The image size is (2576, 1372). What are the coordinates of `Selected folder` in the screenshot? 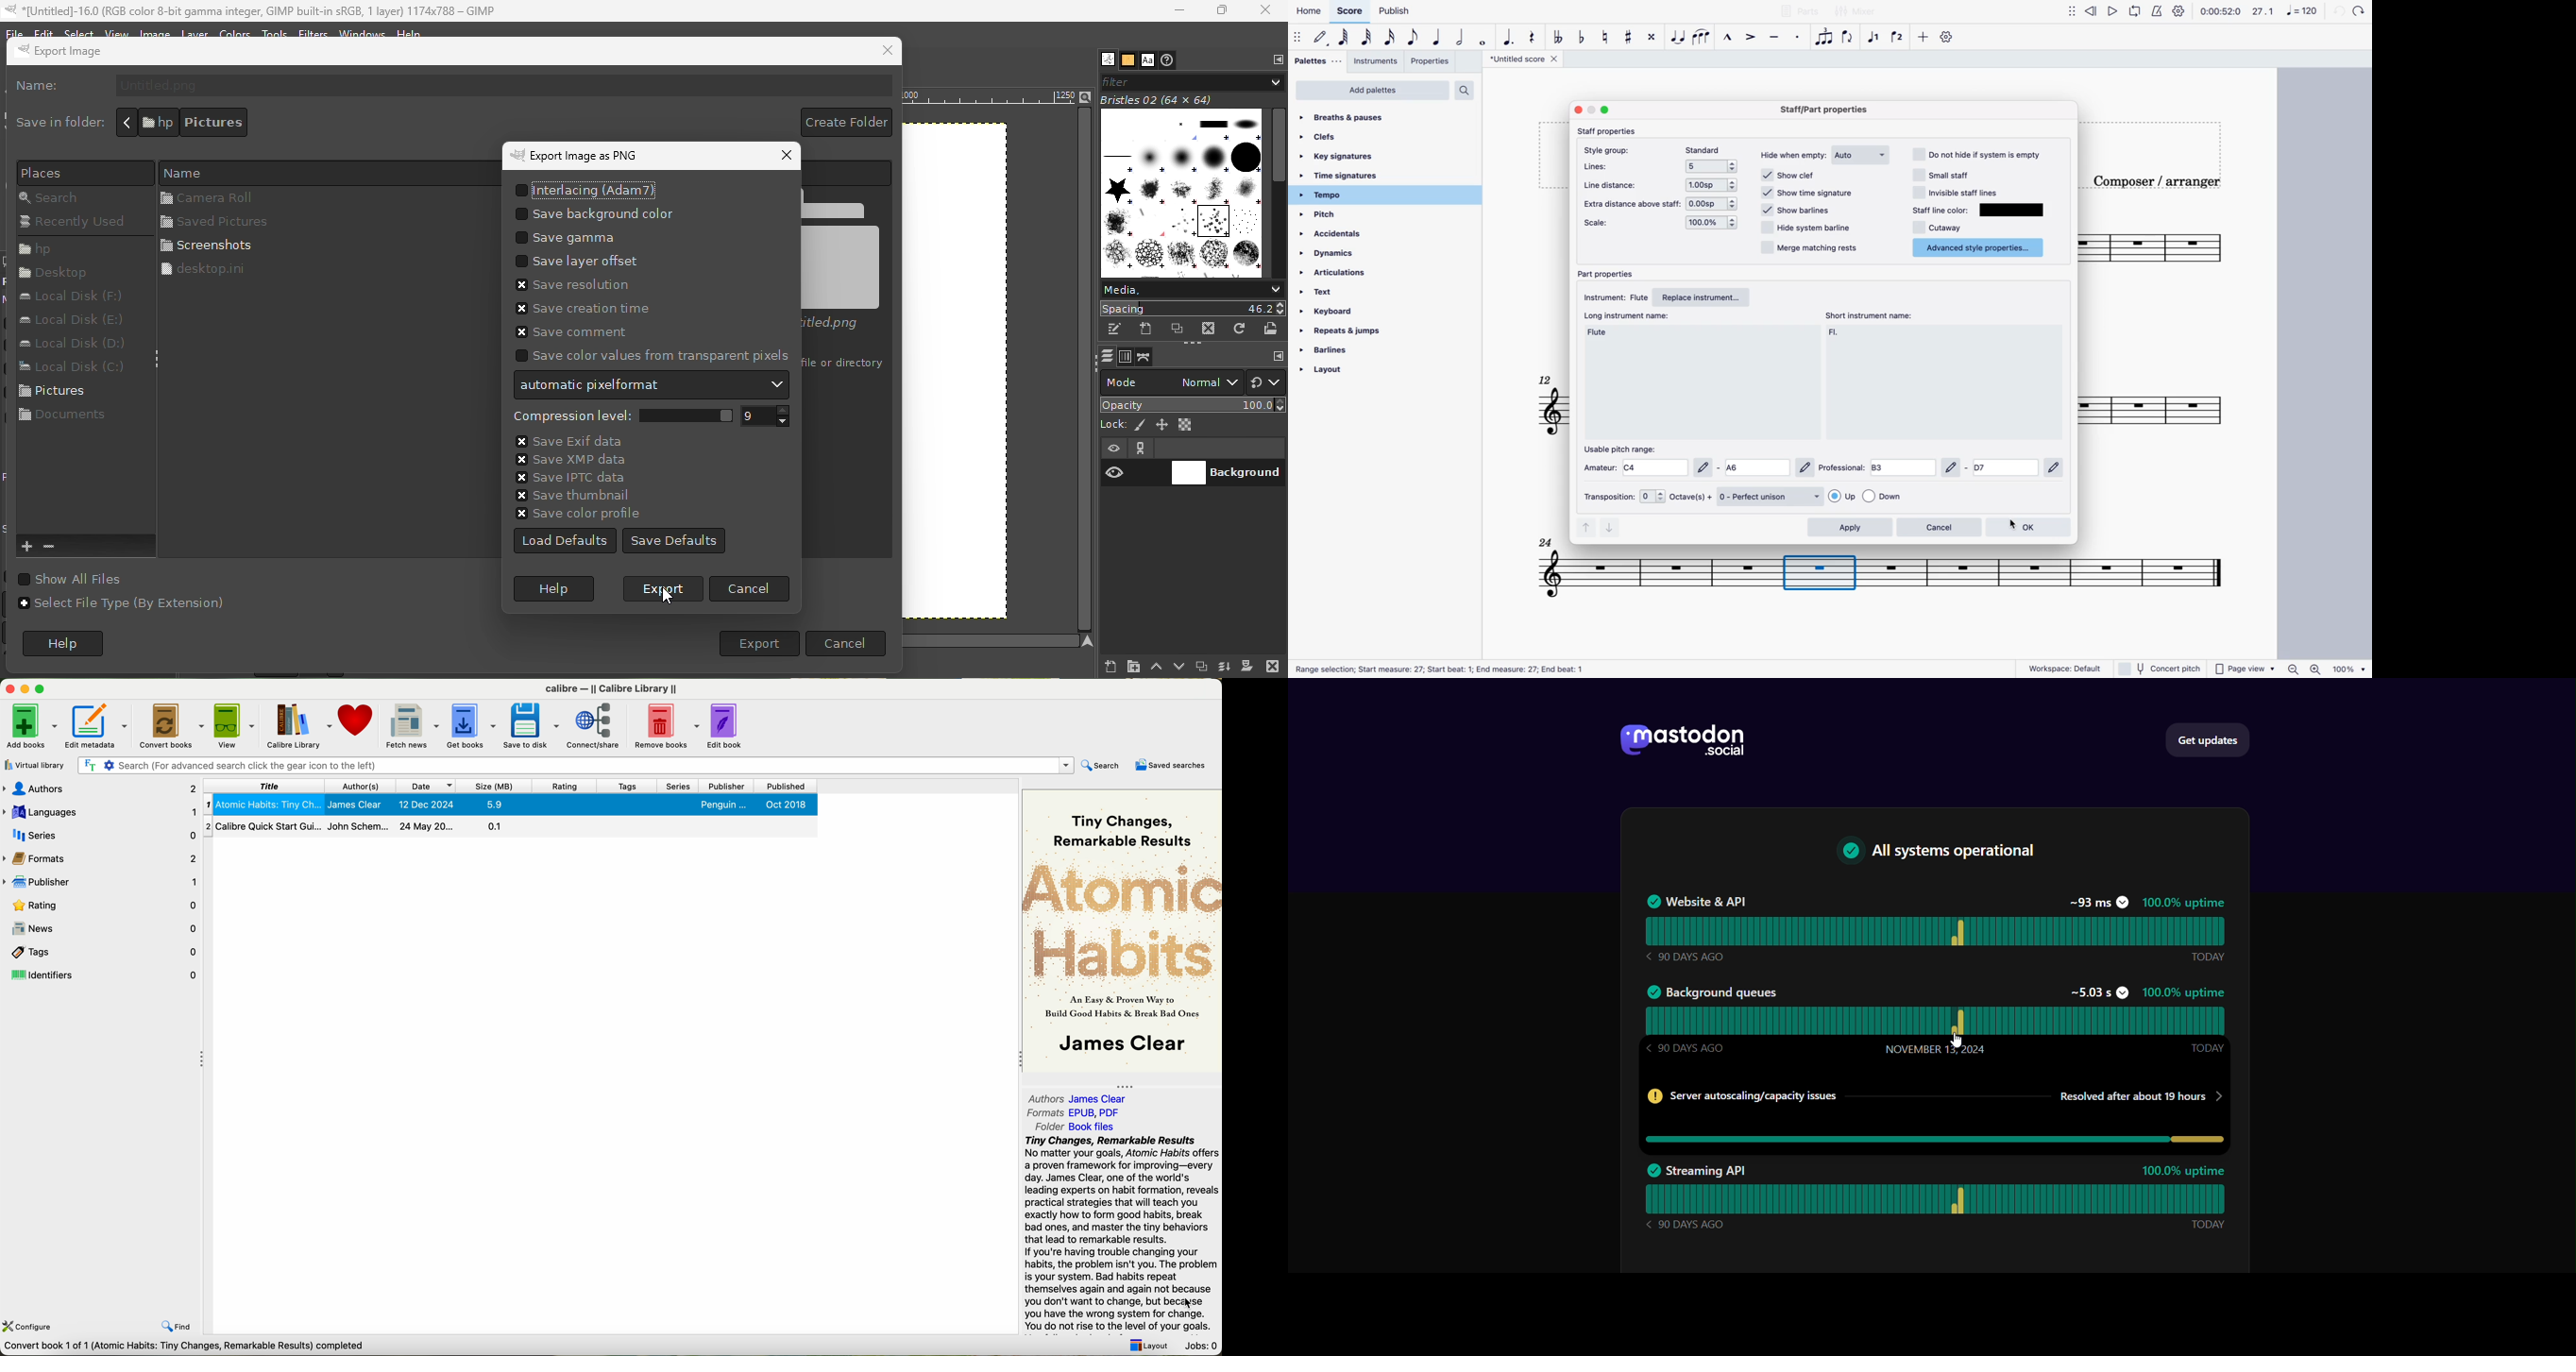 It's located at (215, 245).